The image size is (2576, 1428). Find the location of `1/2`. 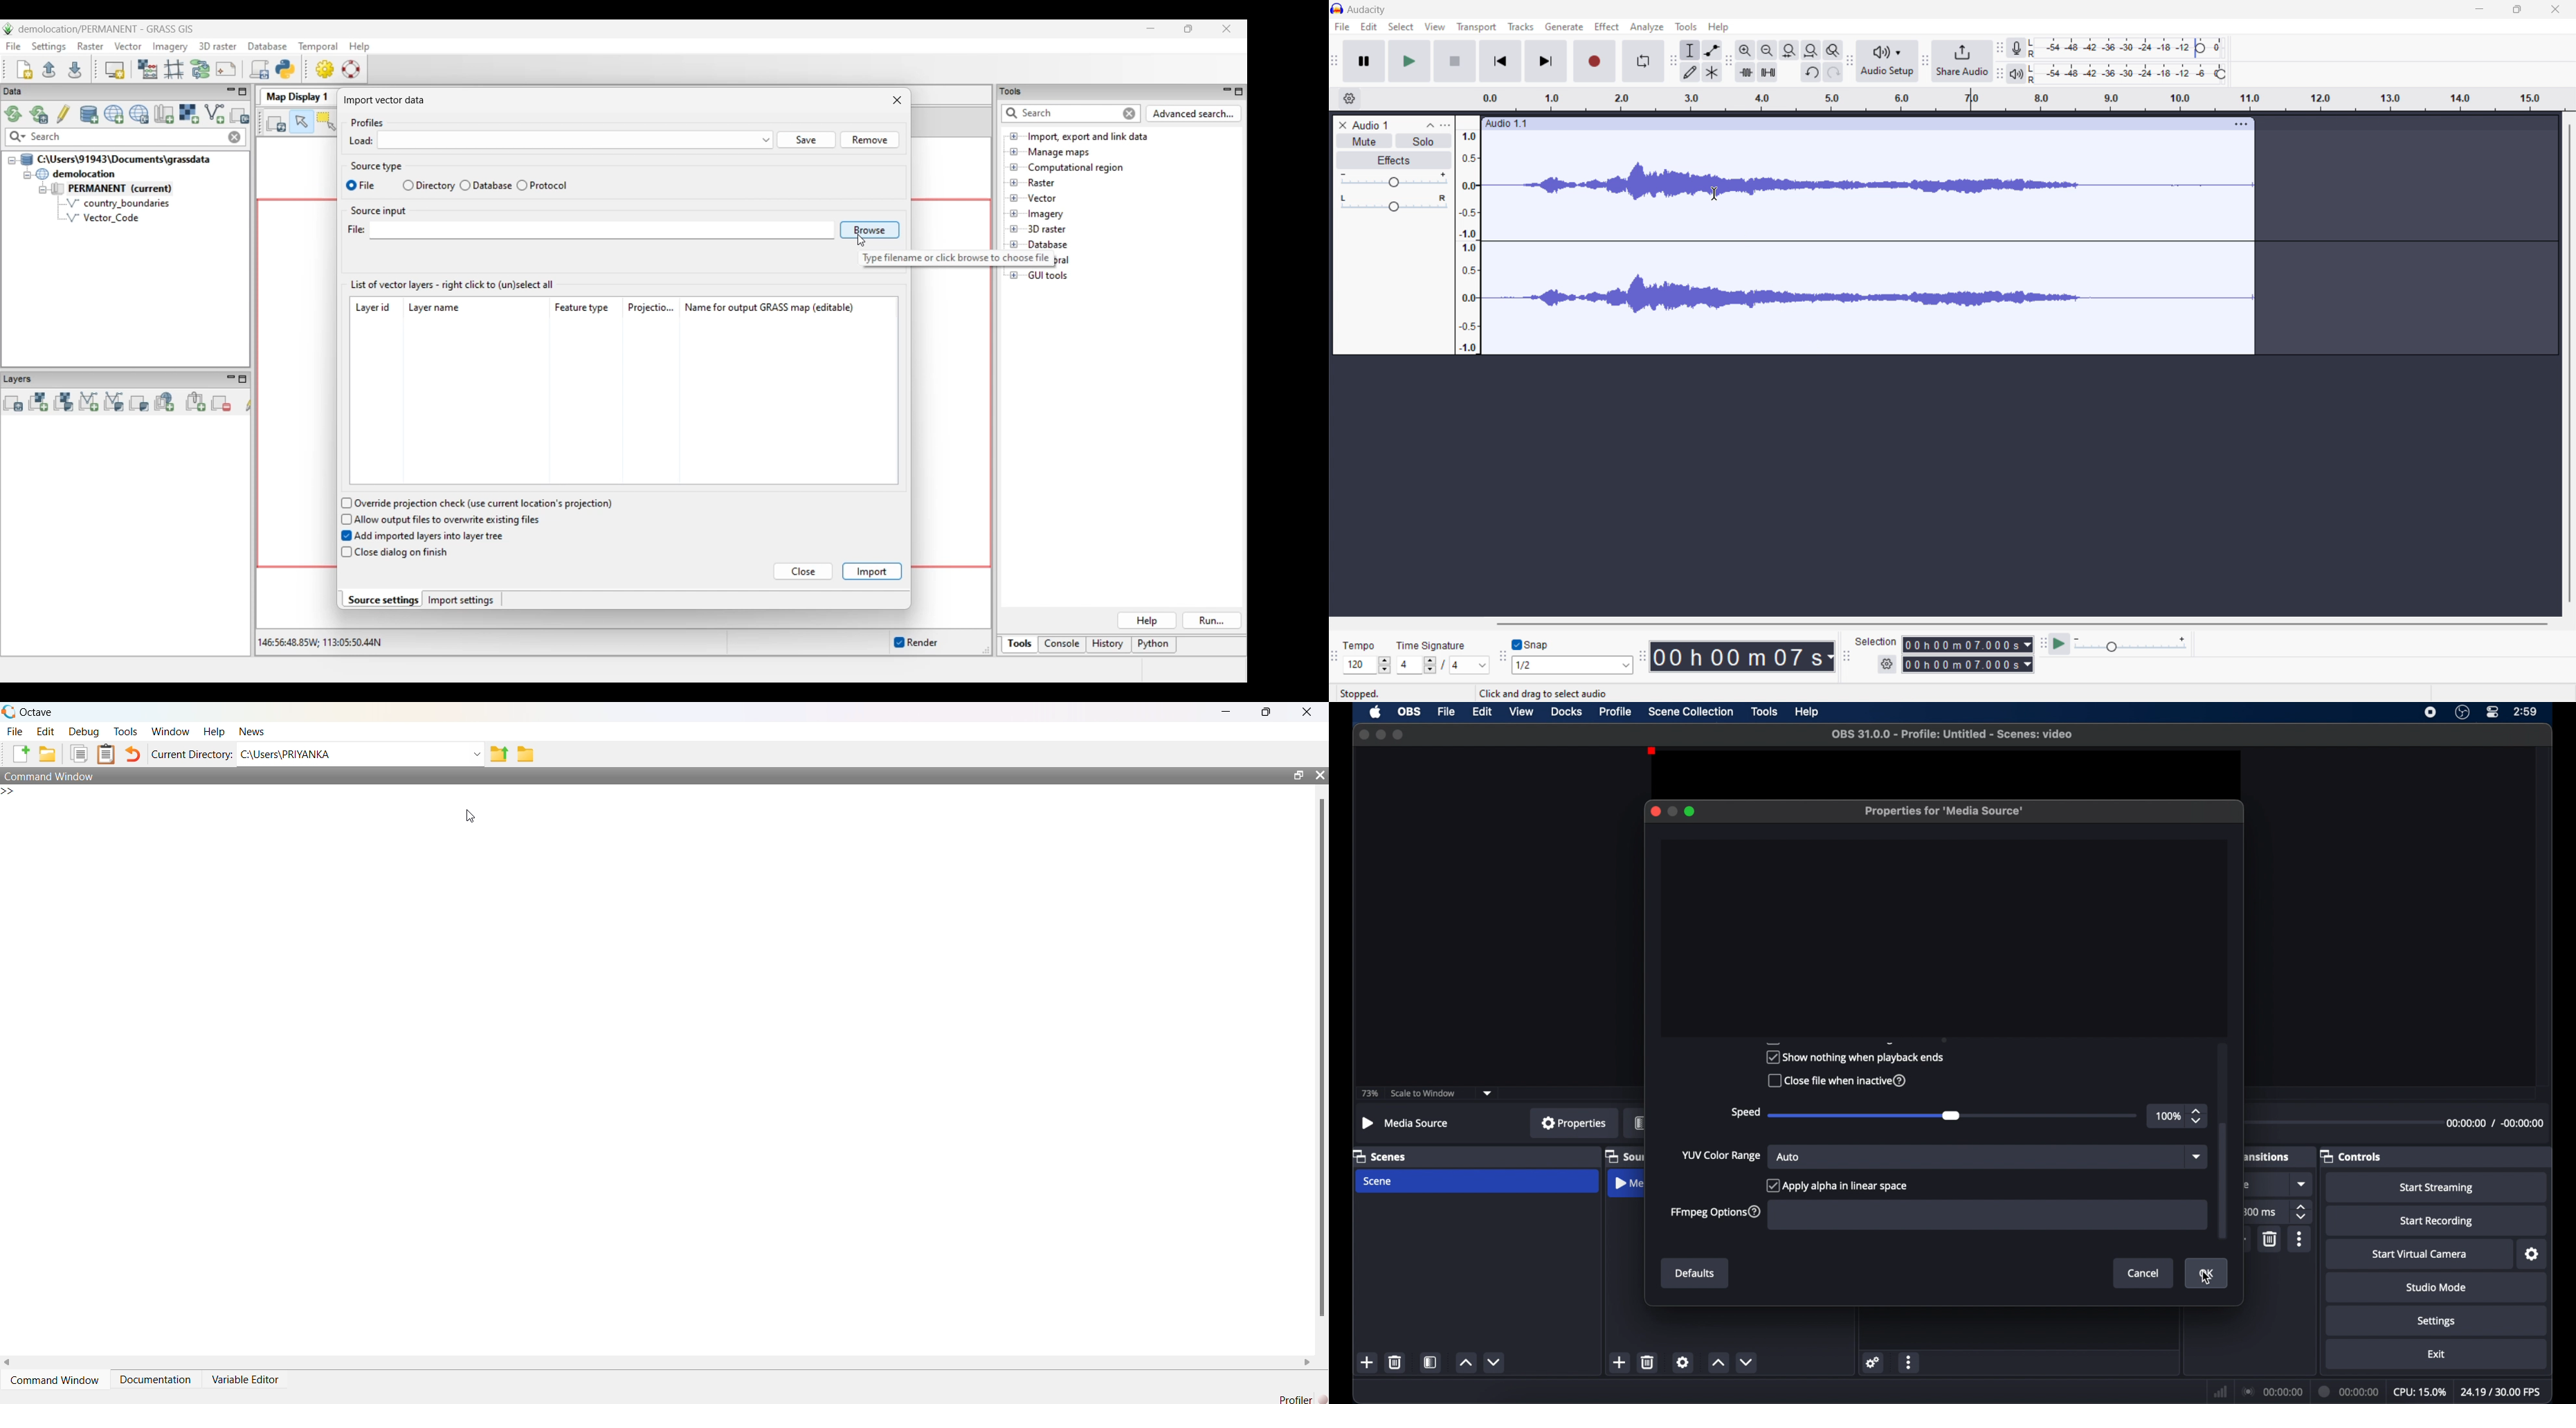

1/2 is located at coordinates (1574, 666).